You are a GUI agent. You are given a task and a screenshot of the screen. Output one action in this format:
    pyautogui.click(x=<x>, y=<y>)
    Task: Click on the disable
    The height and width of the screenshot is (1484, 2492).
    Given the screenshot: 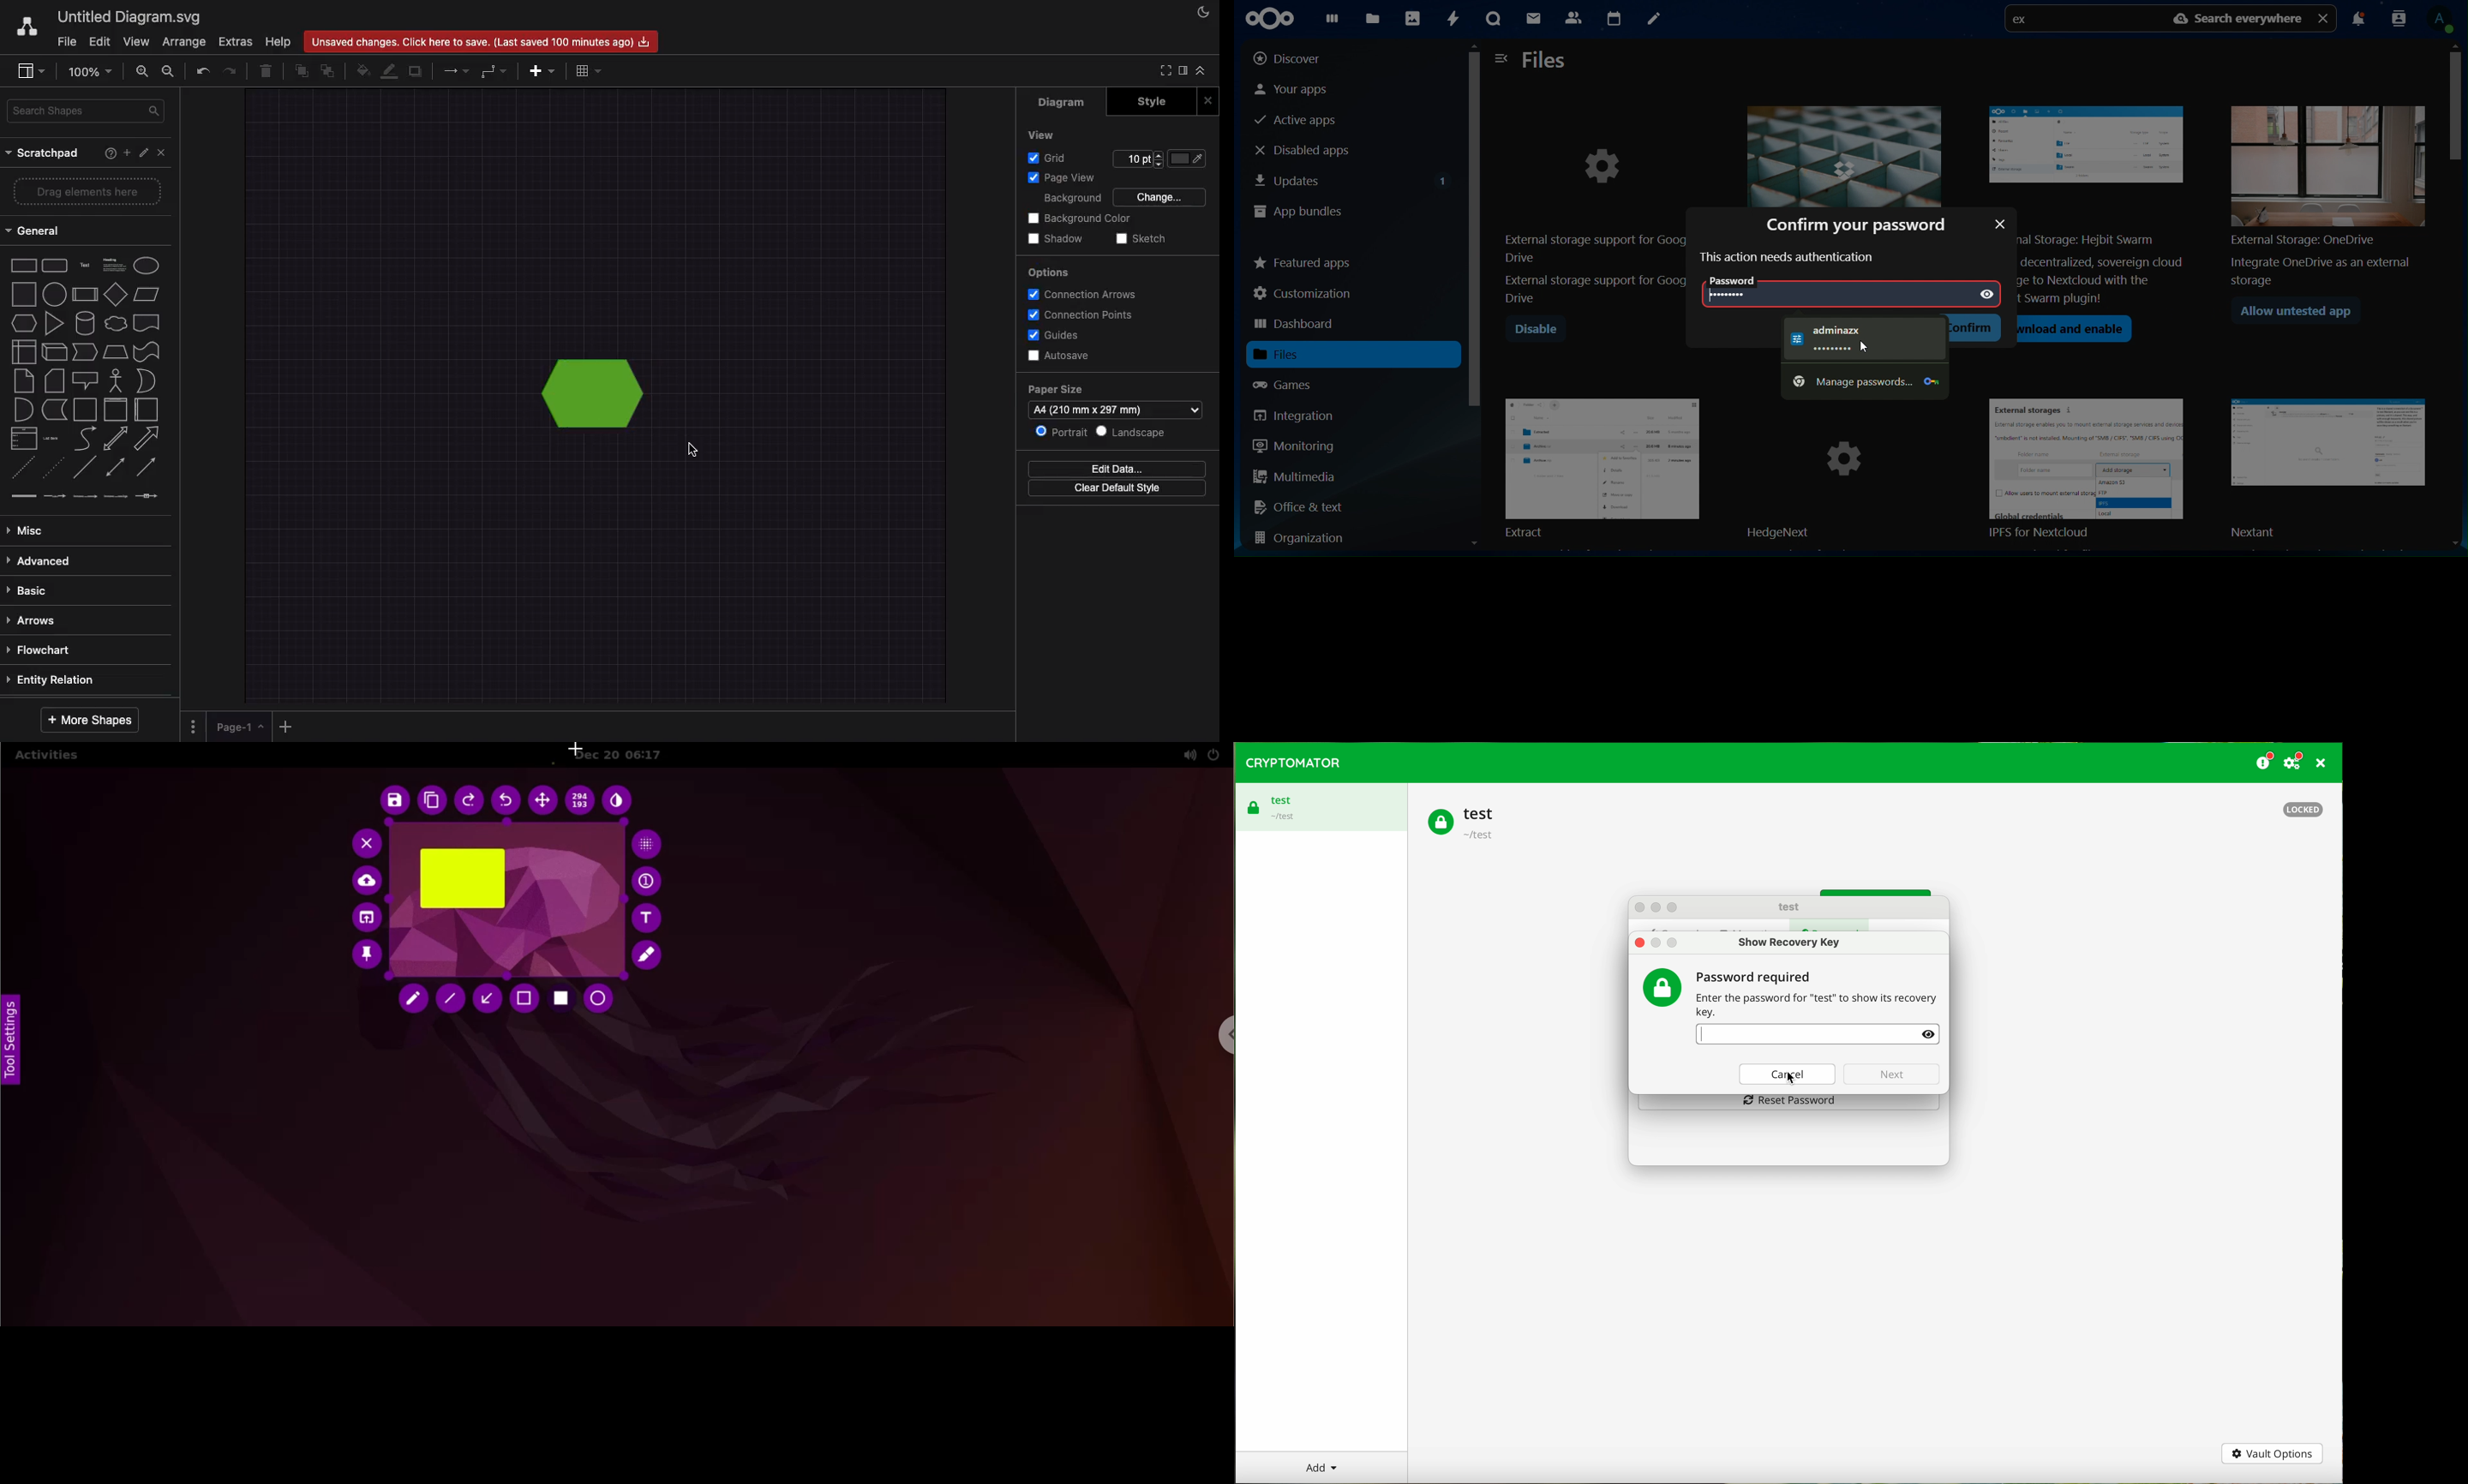 What is the action you would take?
    pyautogui.click(x=1536, y=330)
    